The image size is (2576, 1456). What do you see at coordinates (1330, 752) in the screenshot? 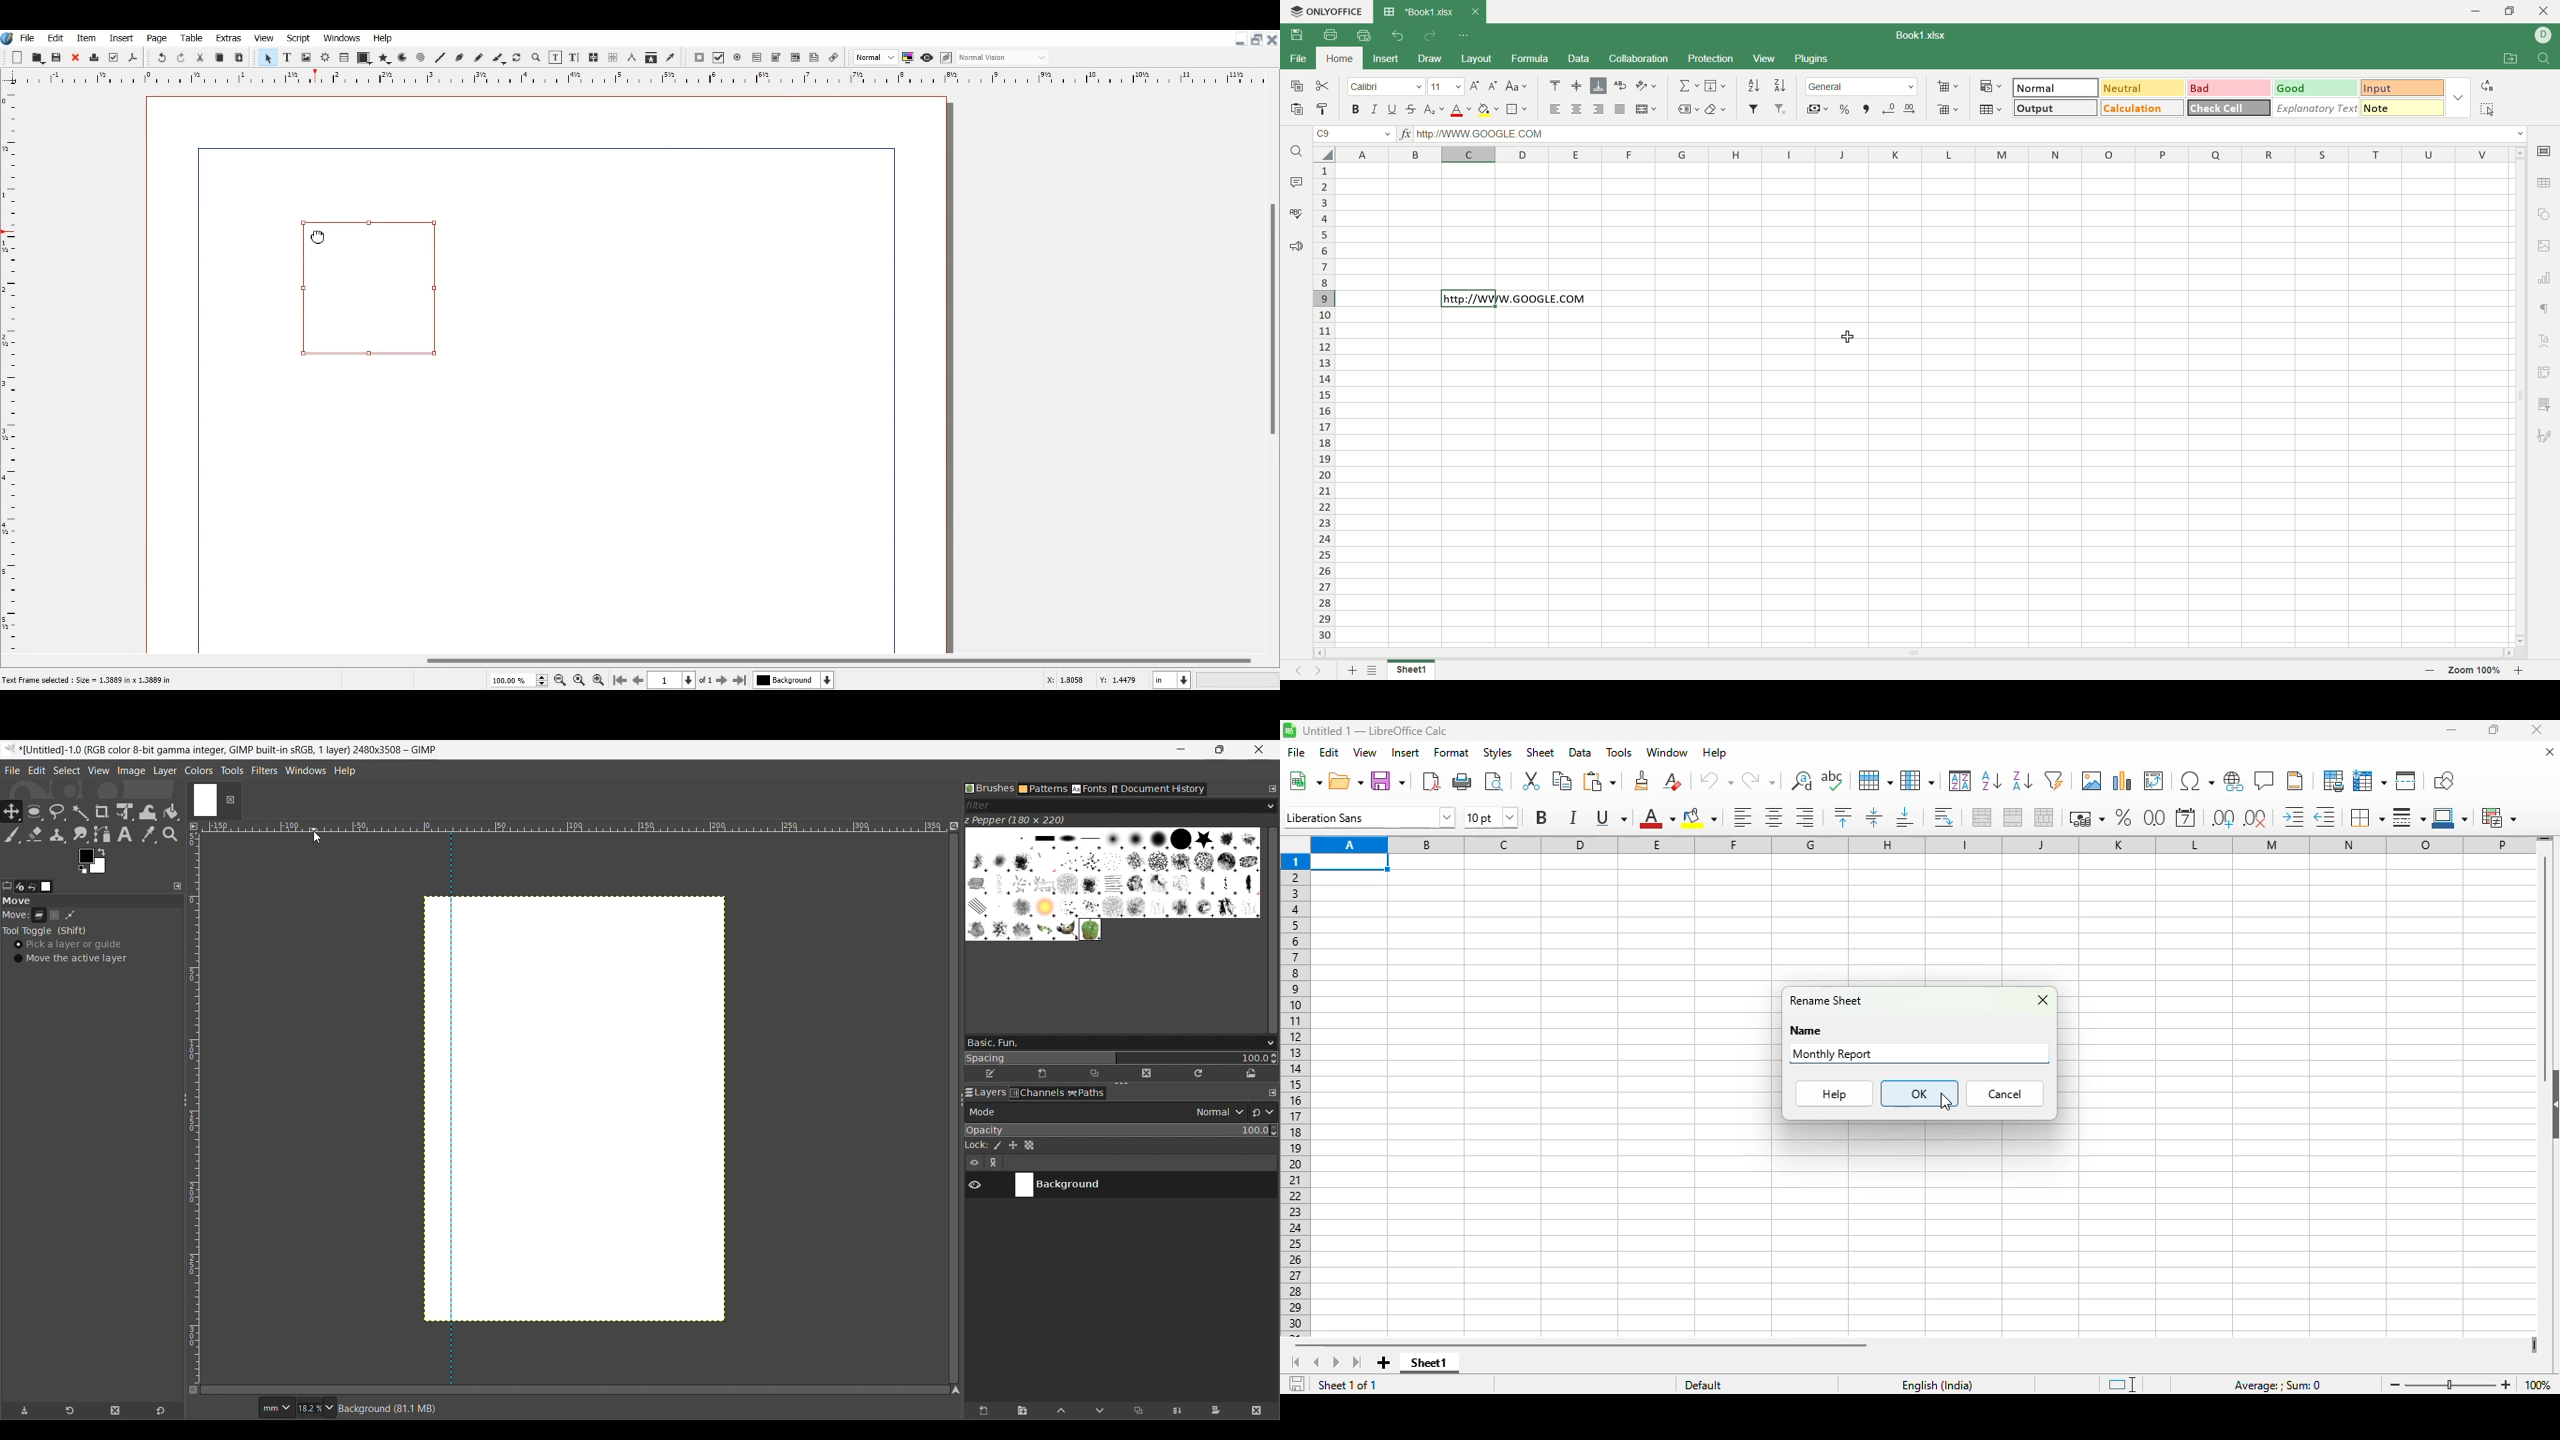
I see `edit` at bounding box center [1330, 752].